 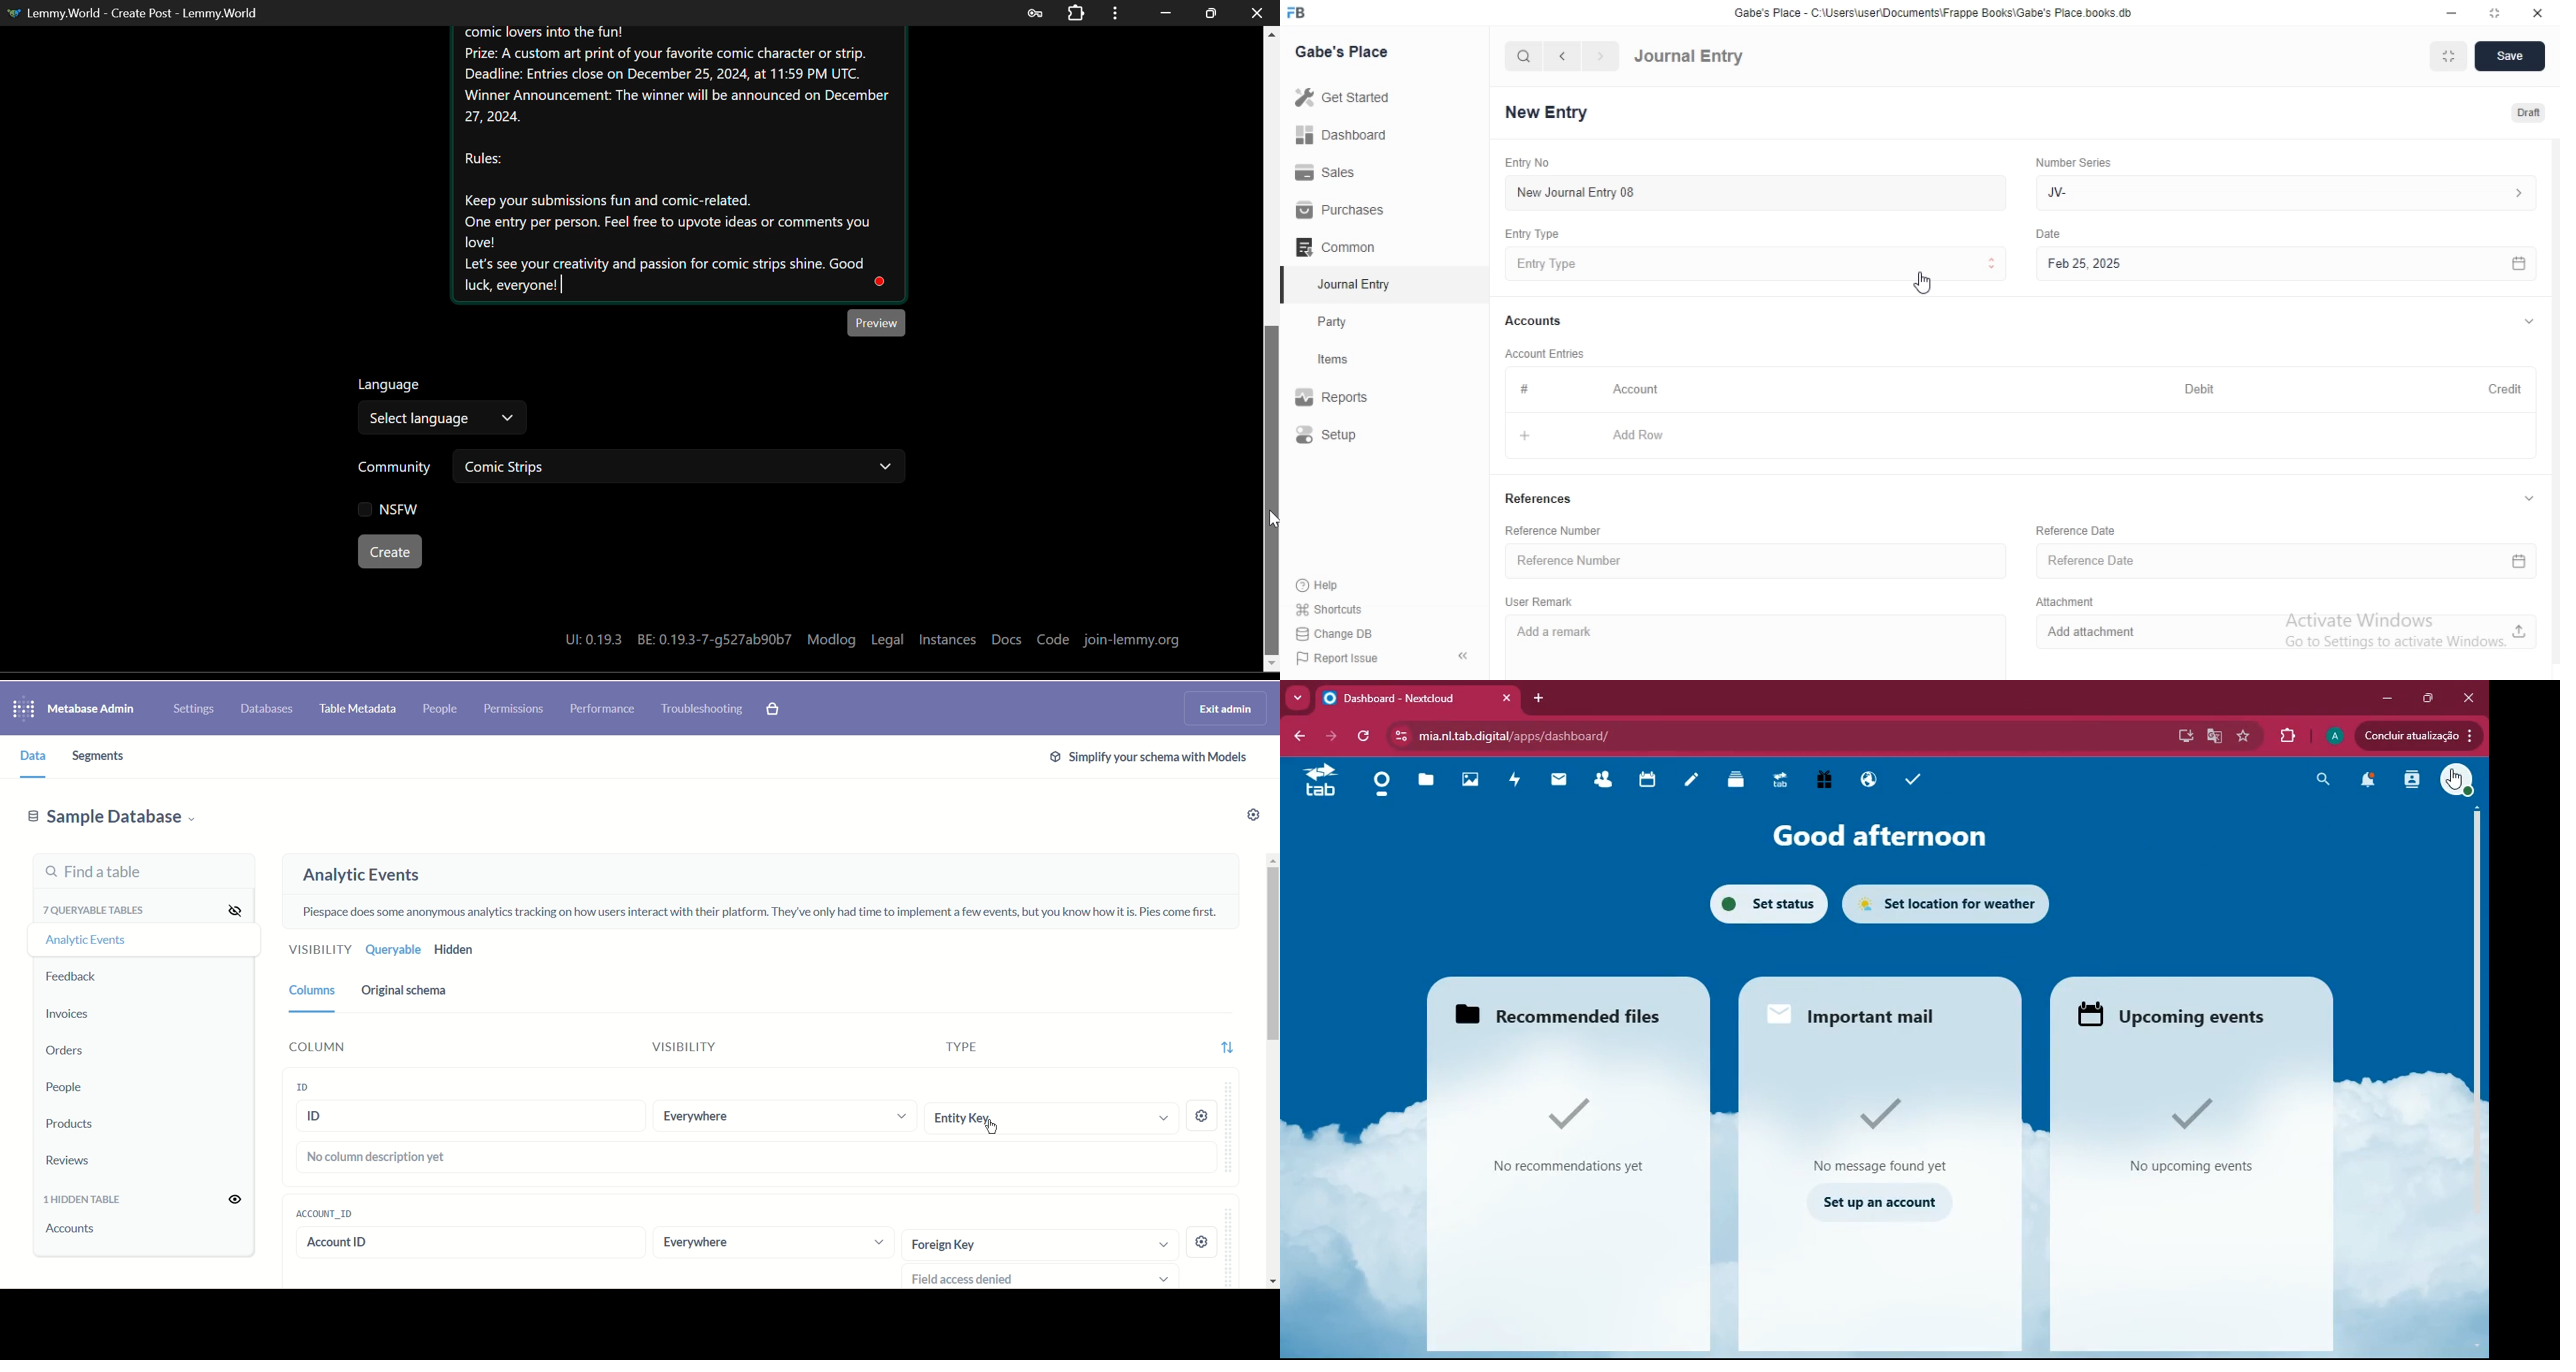 What do you see at coordinates (441, 418) in the screenshot?
I see `Select Language` at bounding box center [441, 418].